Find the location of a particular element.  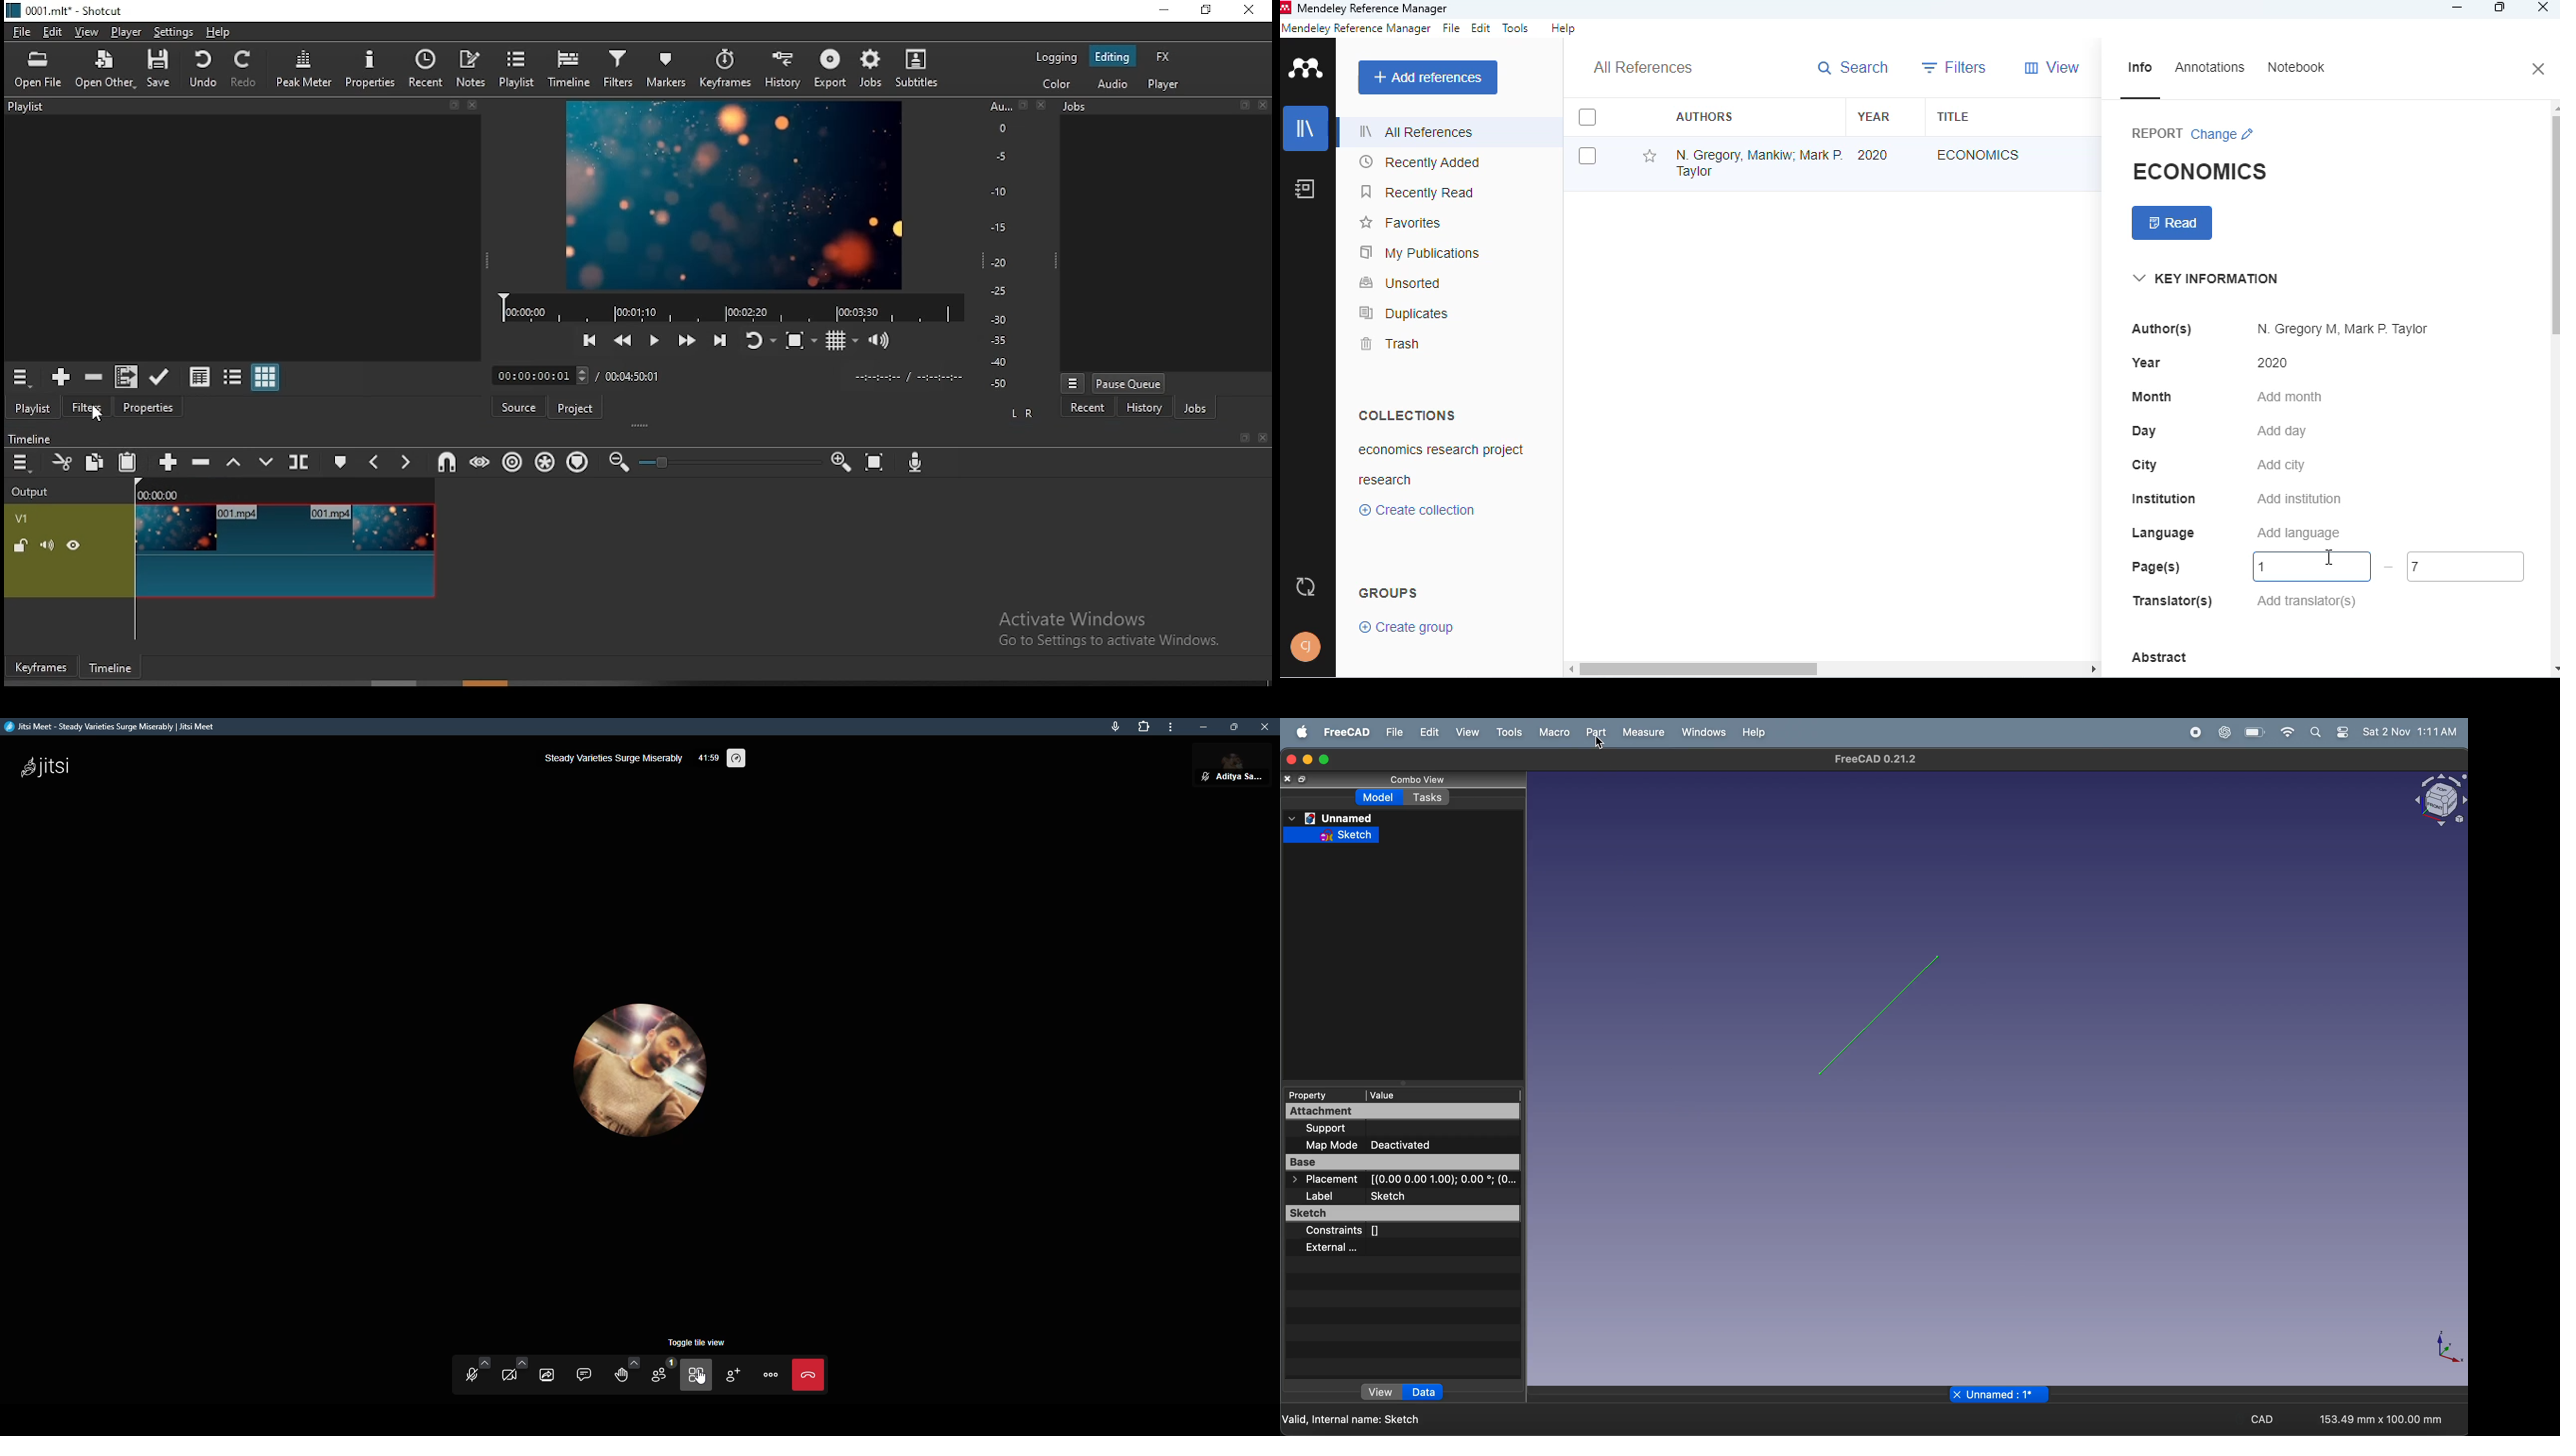

read is located at coordinates (2172, 223).